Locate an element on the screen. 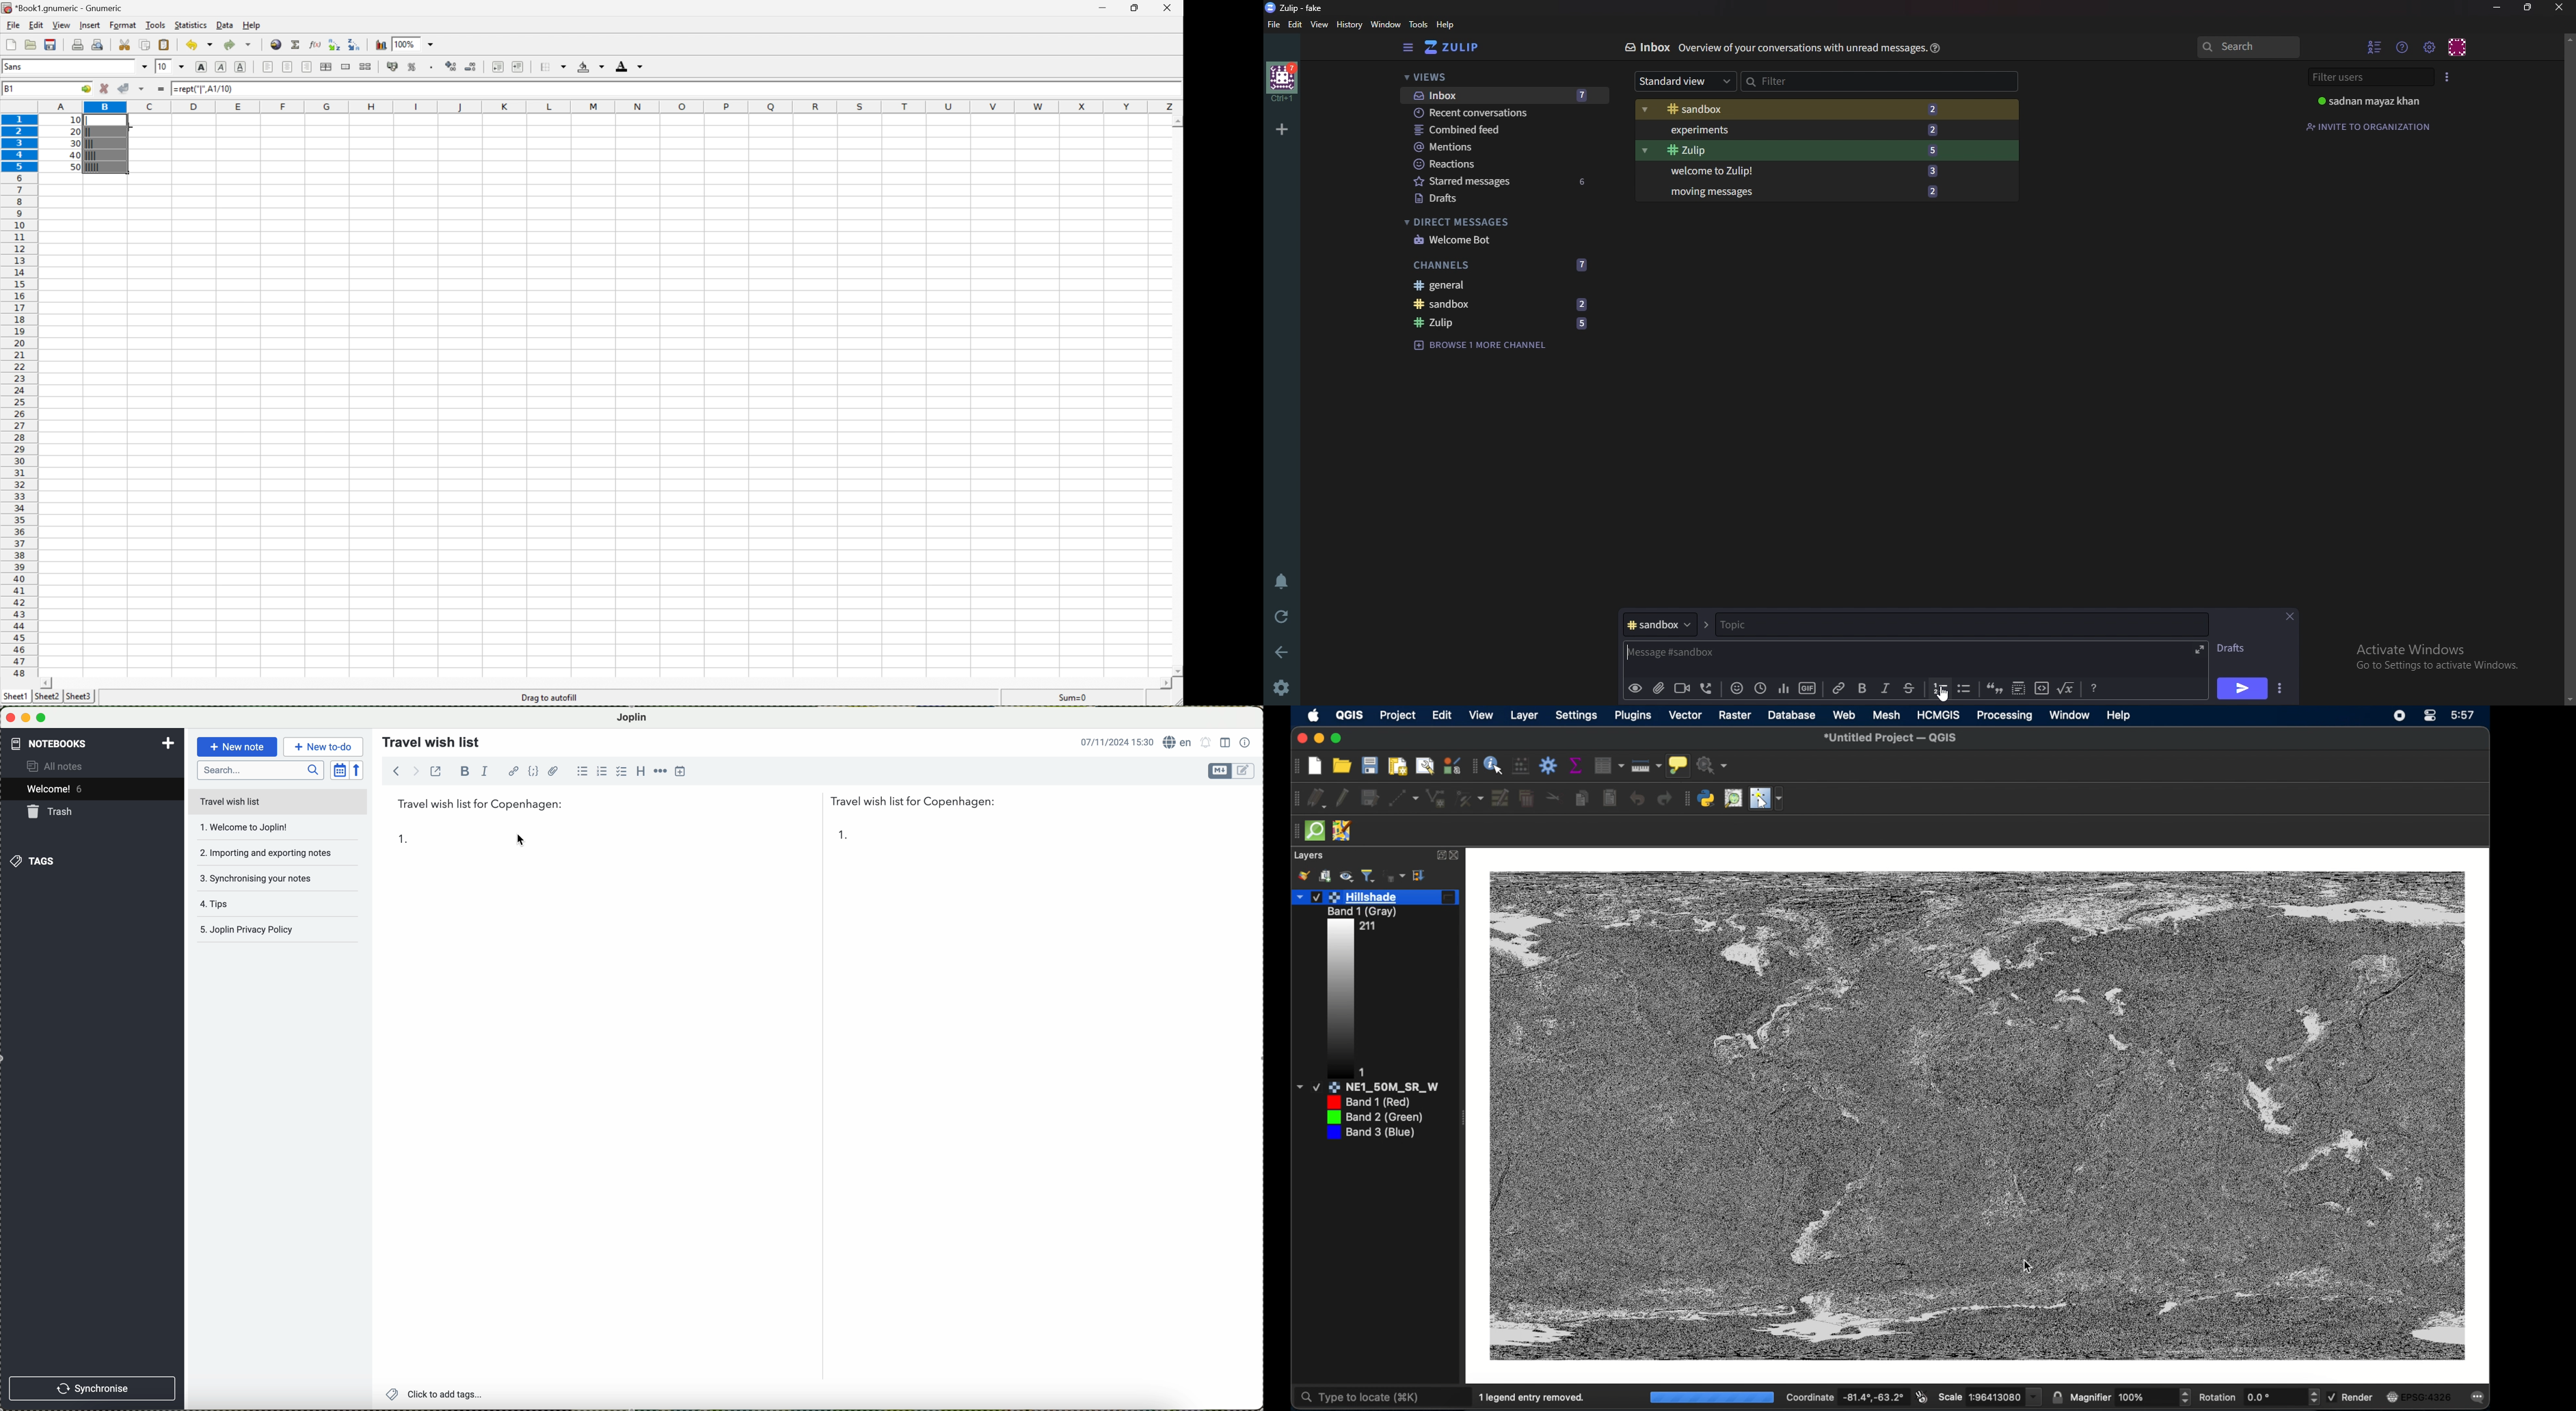 This screenshot has height=1428, width=2576. tips is located at coordinates (259, 907).